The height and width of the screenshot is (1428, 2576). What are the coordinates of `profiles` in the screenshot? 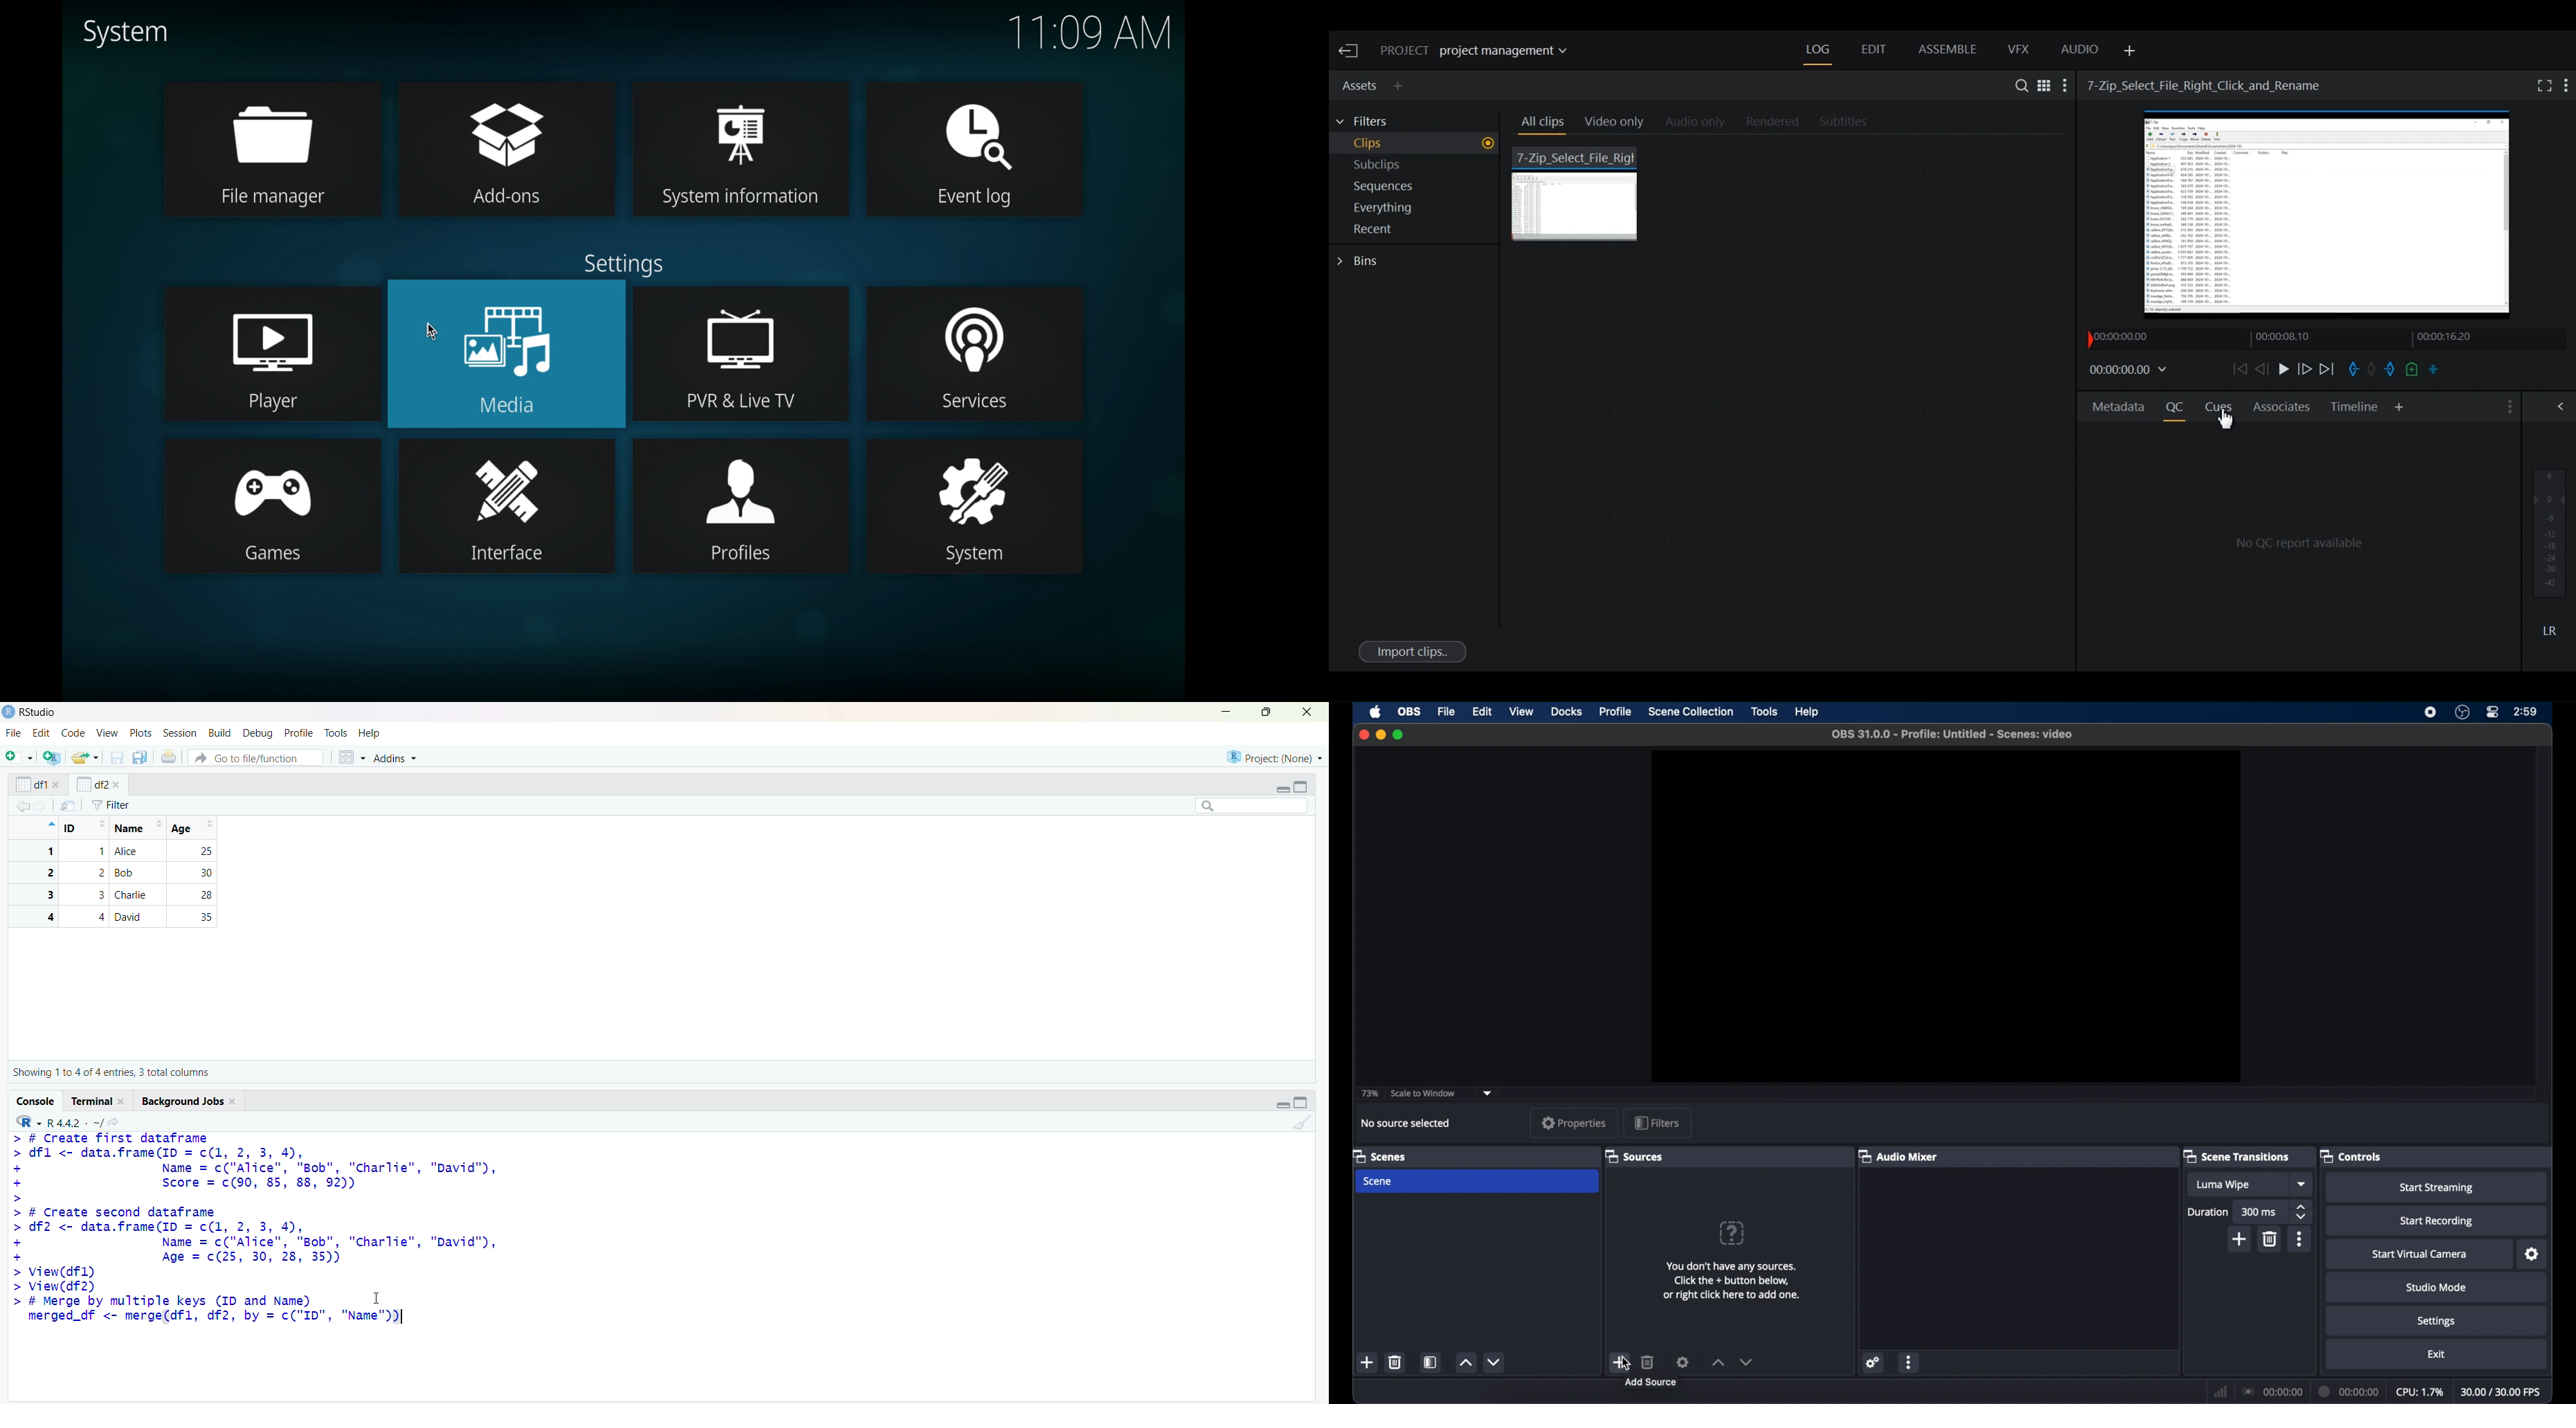 It's located at (741, 506).